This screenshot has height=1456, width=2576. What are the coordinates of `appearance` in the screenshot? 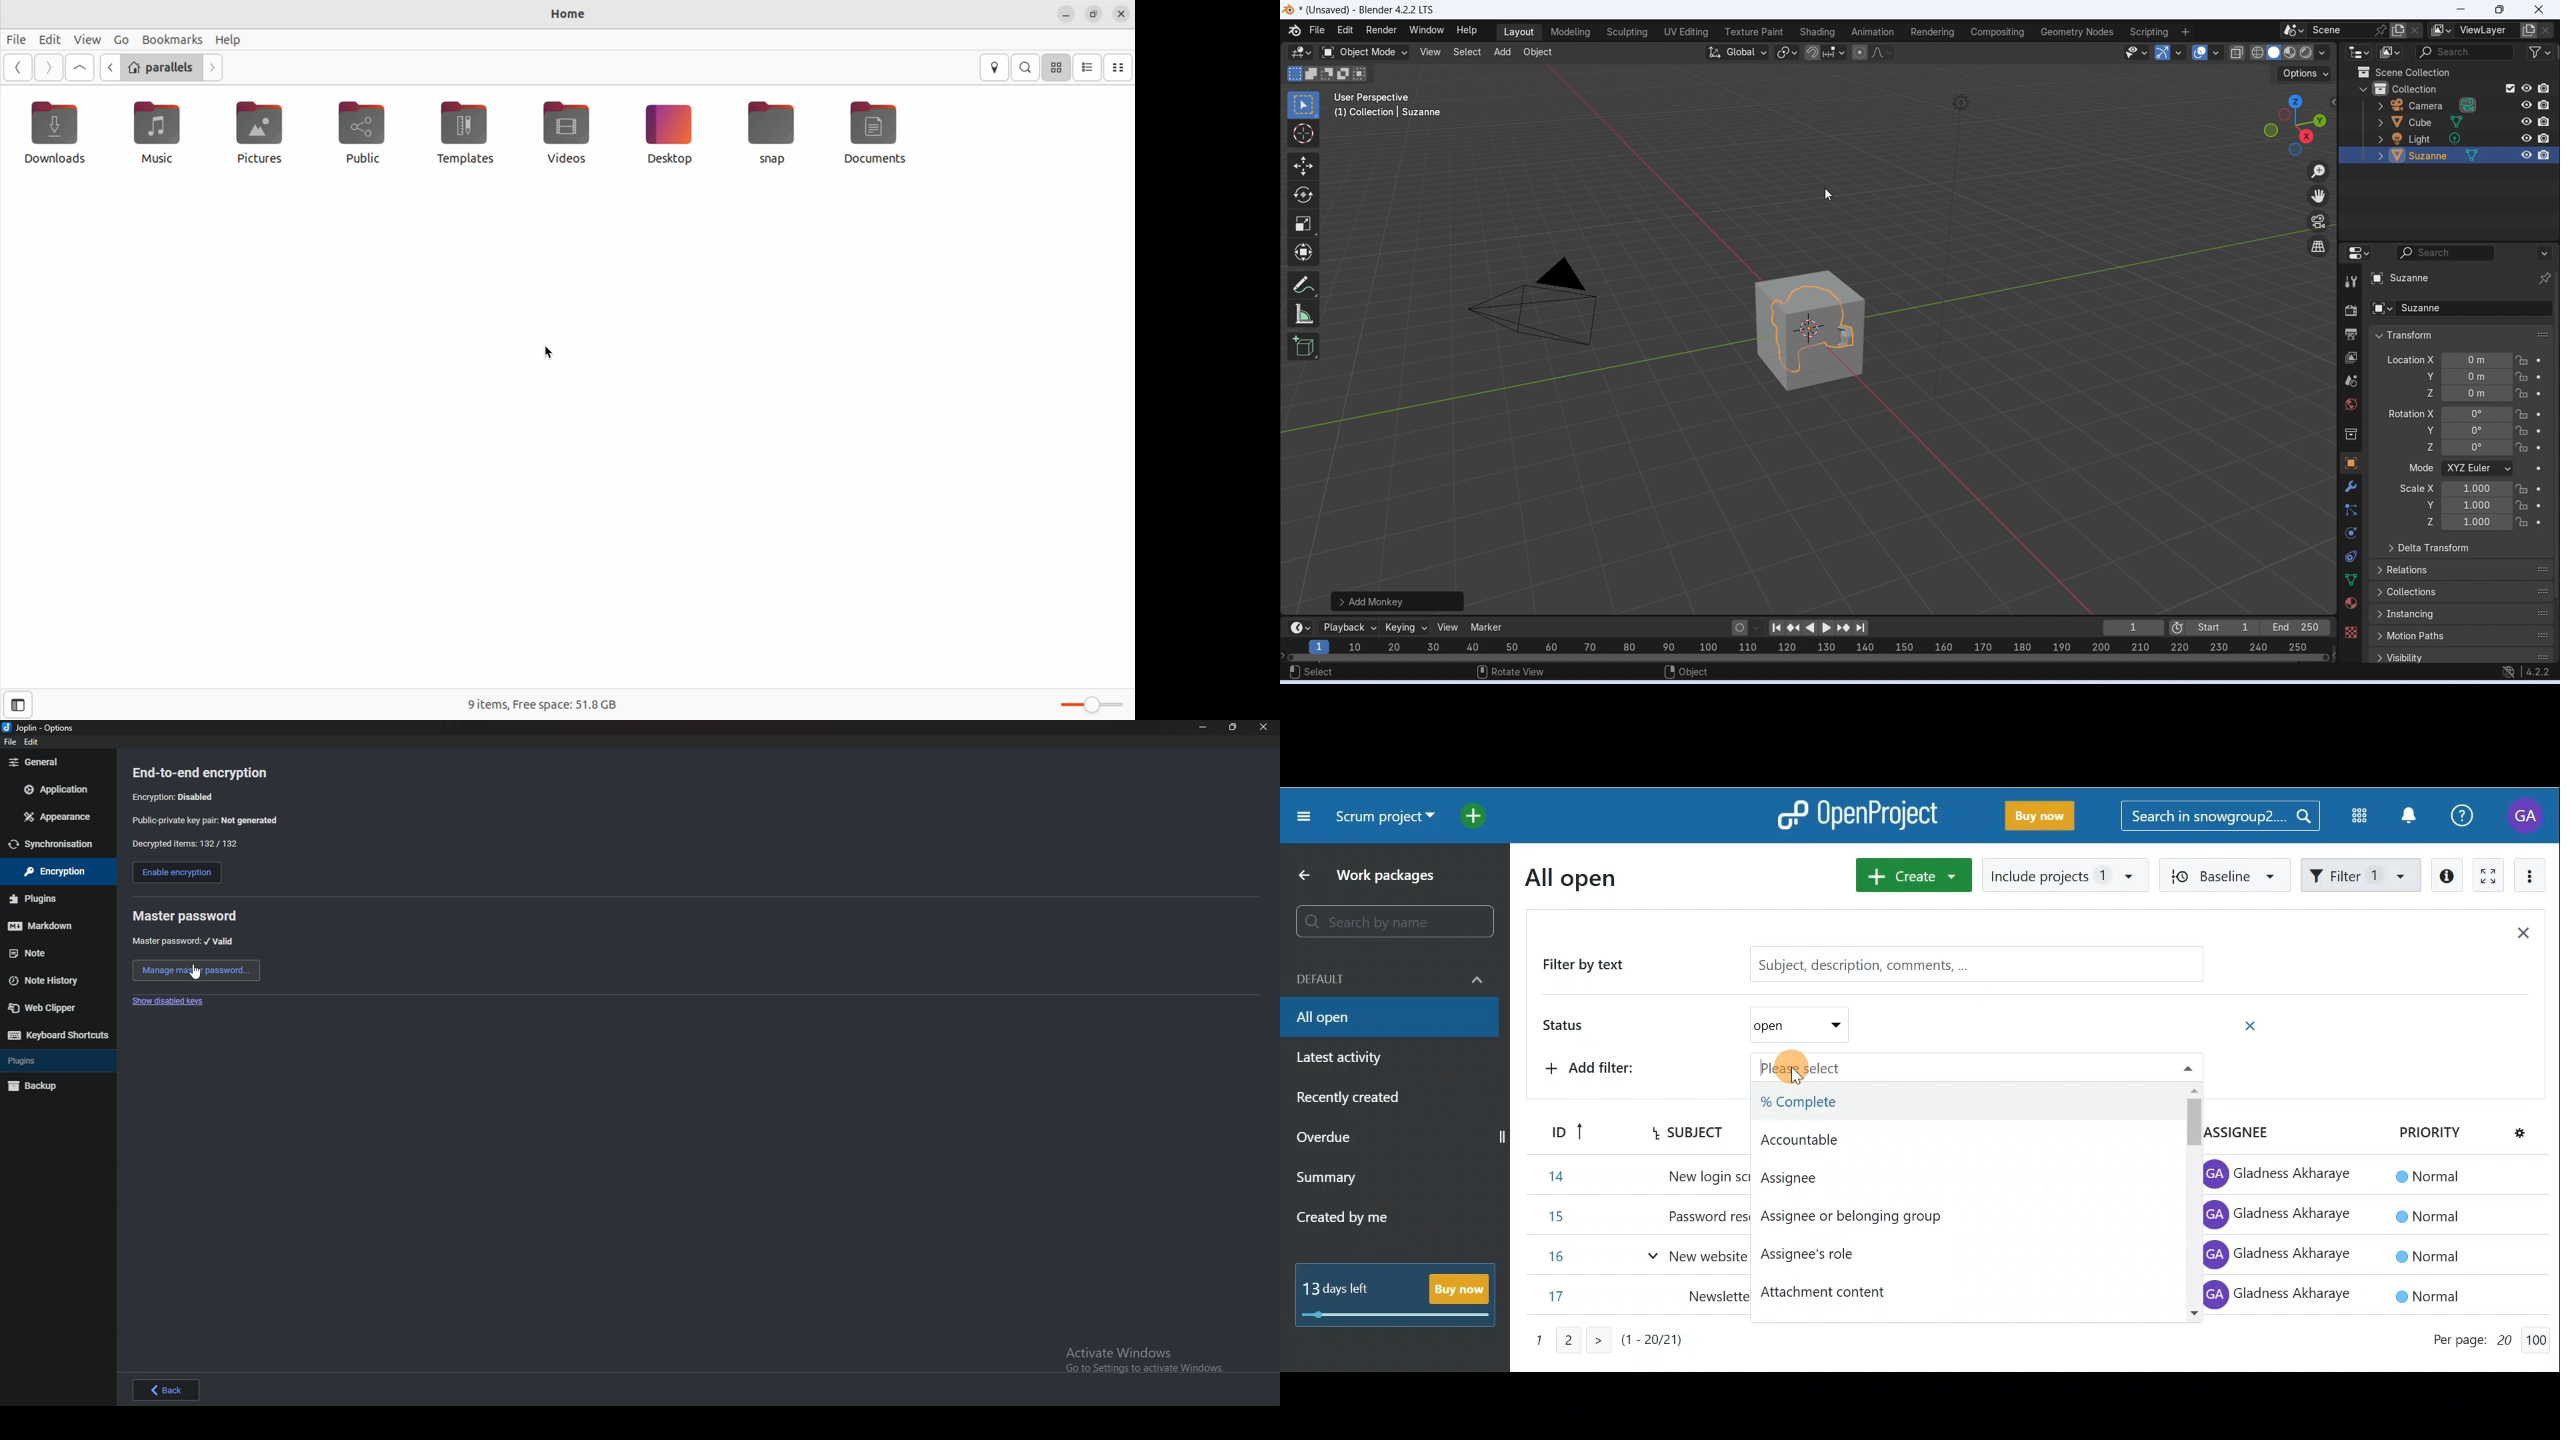 It's located at (55, 817).